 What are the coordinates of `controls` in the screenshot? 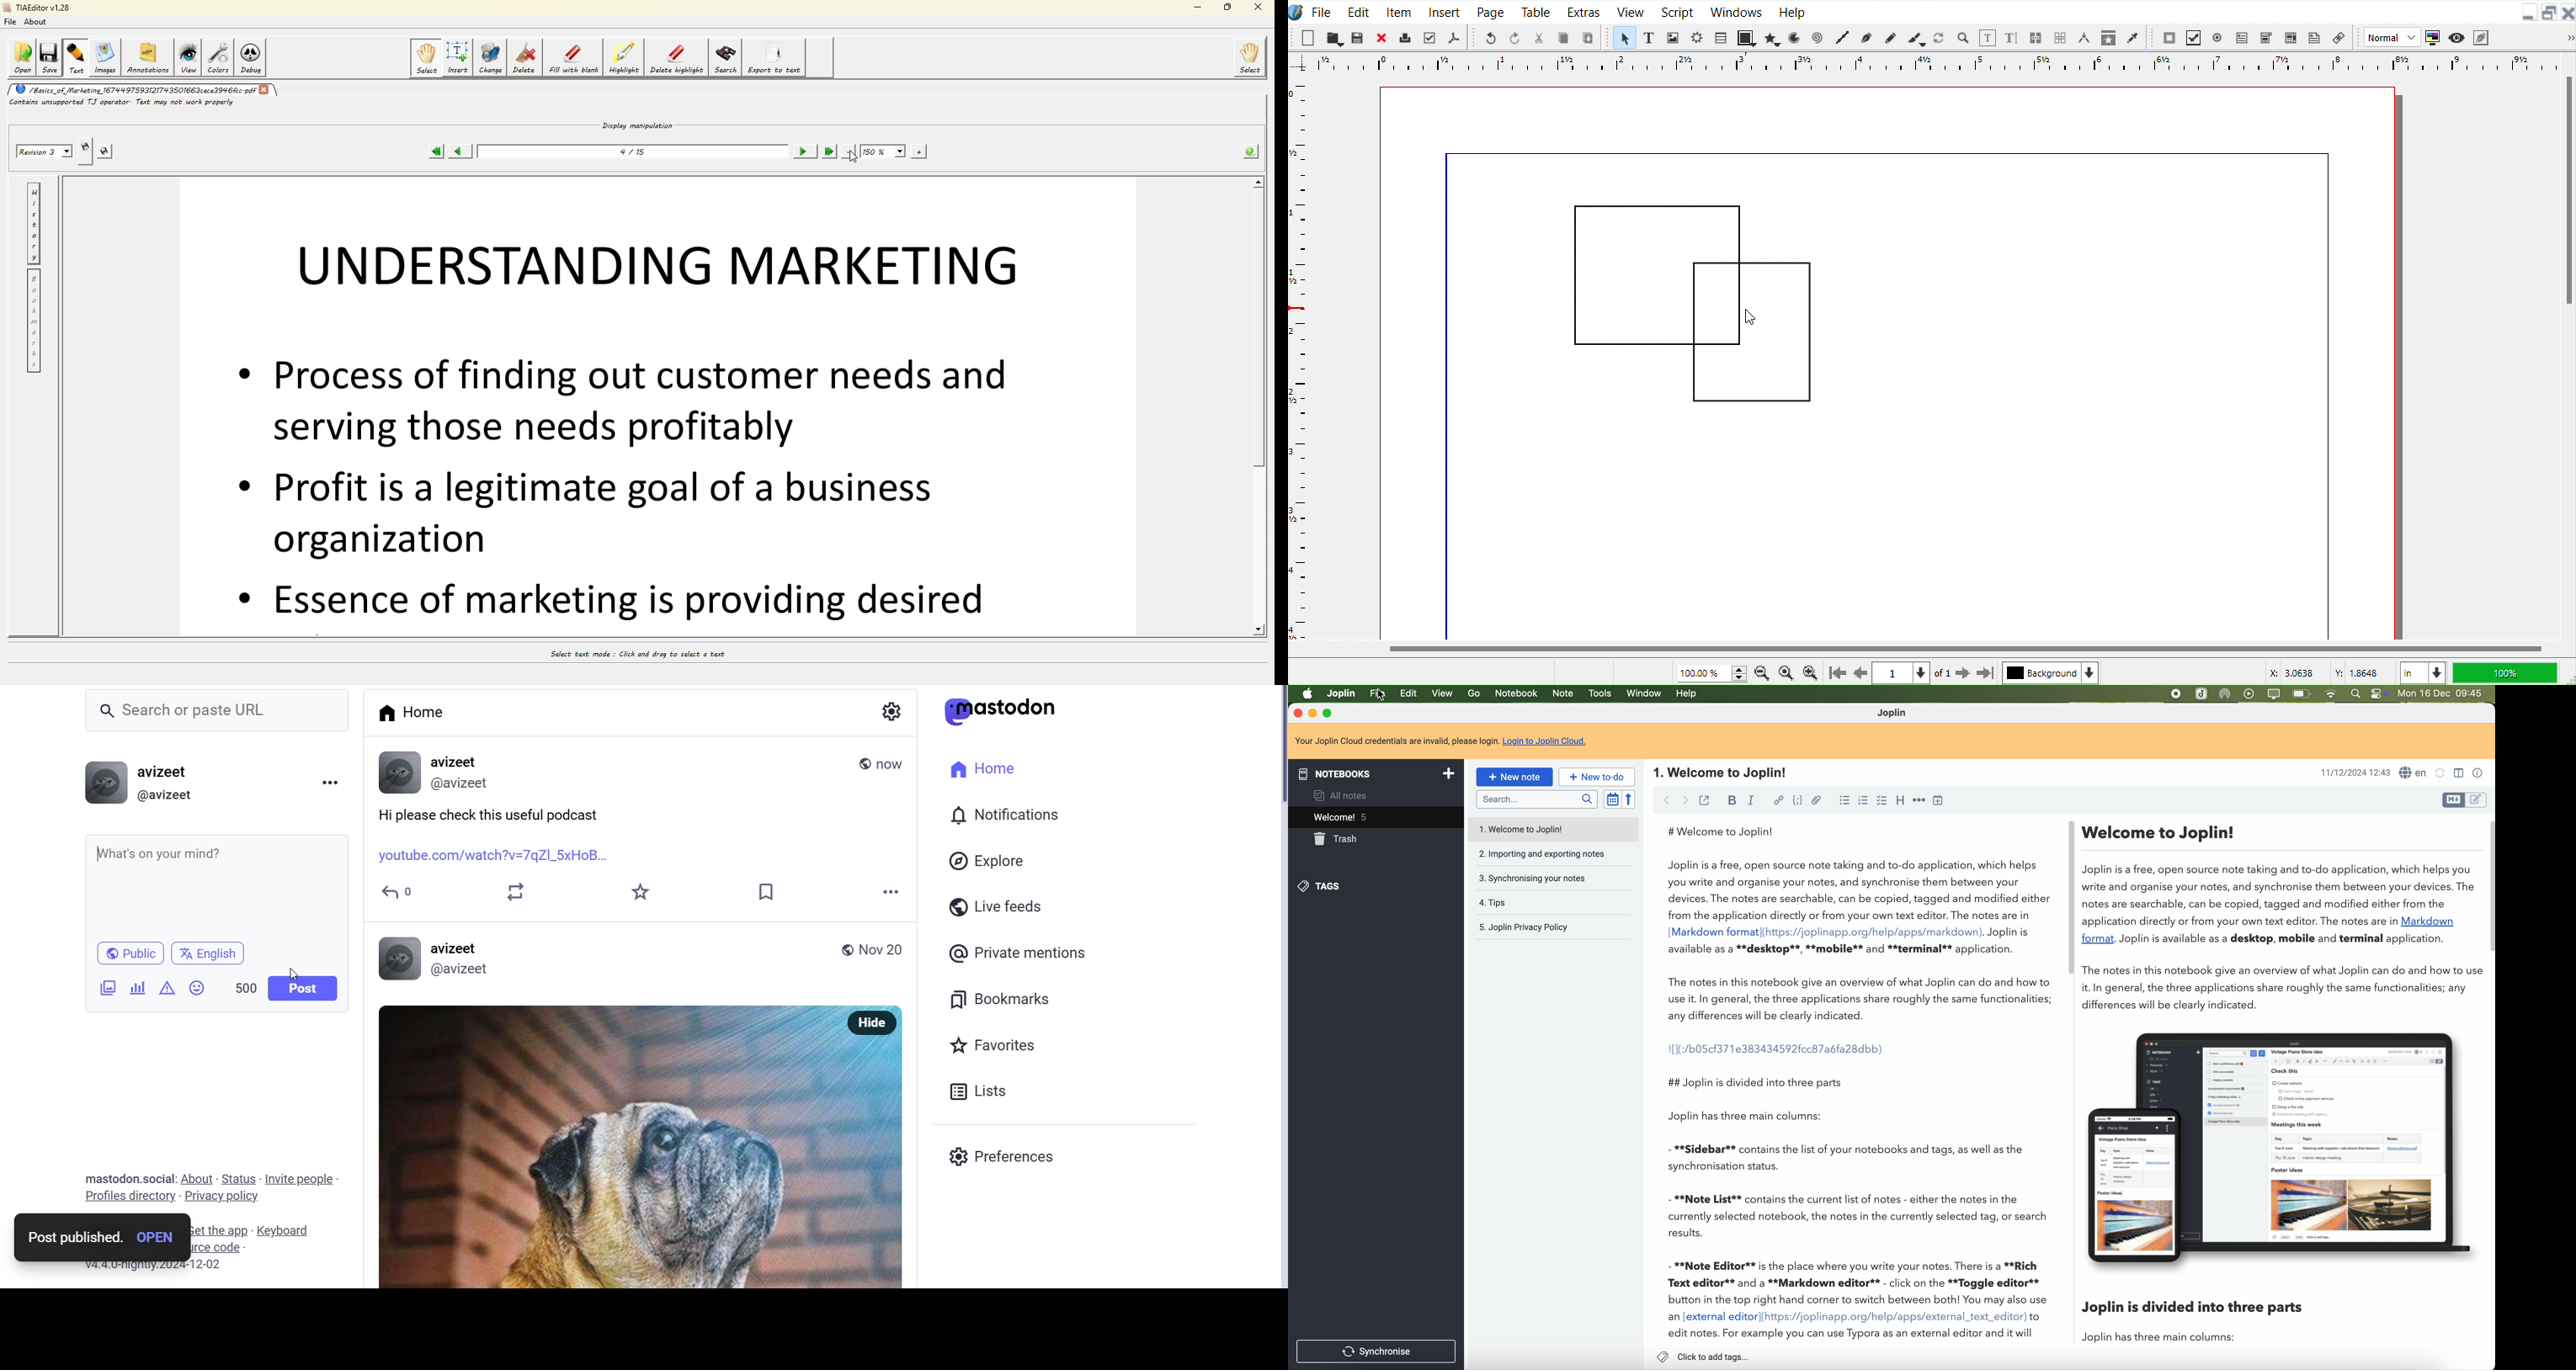 It's located at (2383, 694).